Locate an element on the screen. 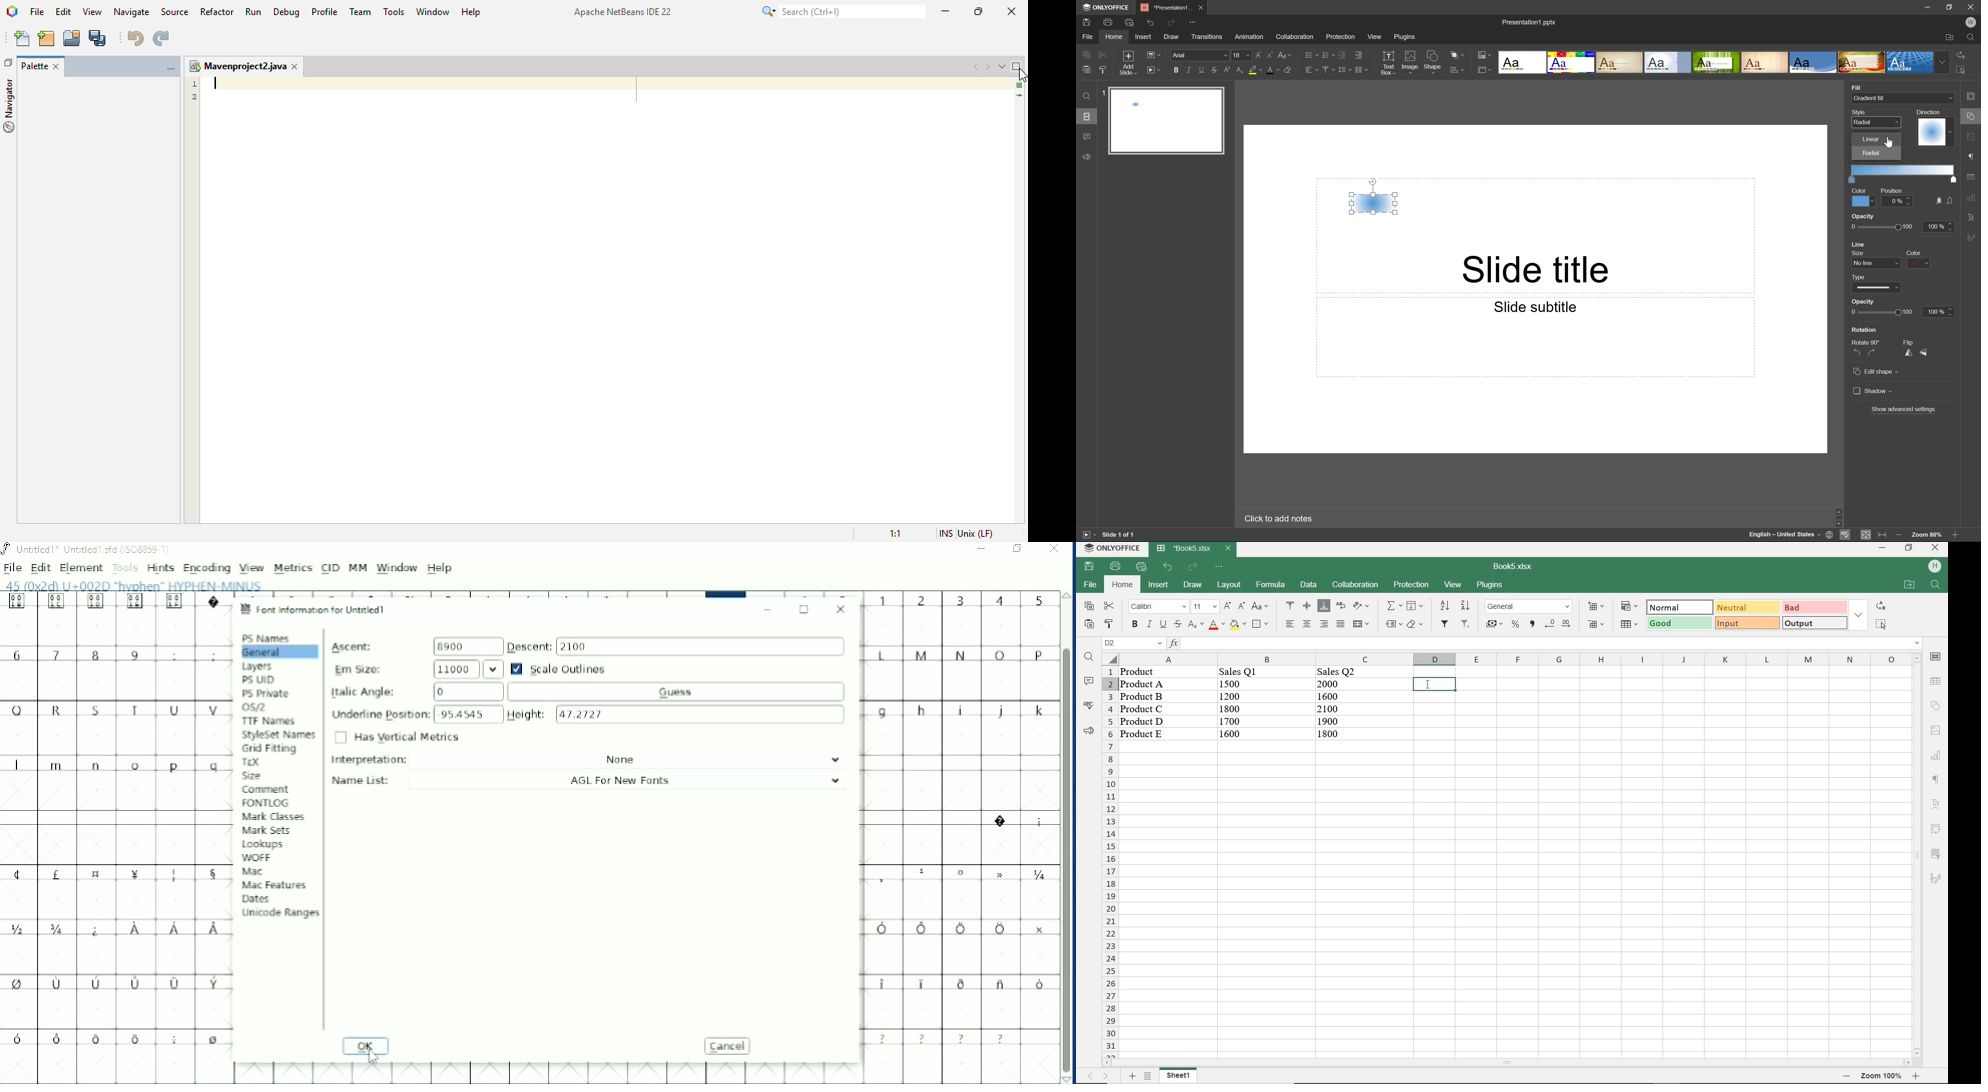 The image size is (1988, 1092). Gradient is located at coordinates (1373, 202).